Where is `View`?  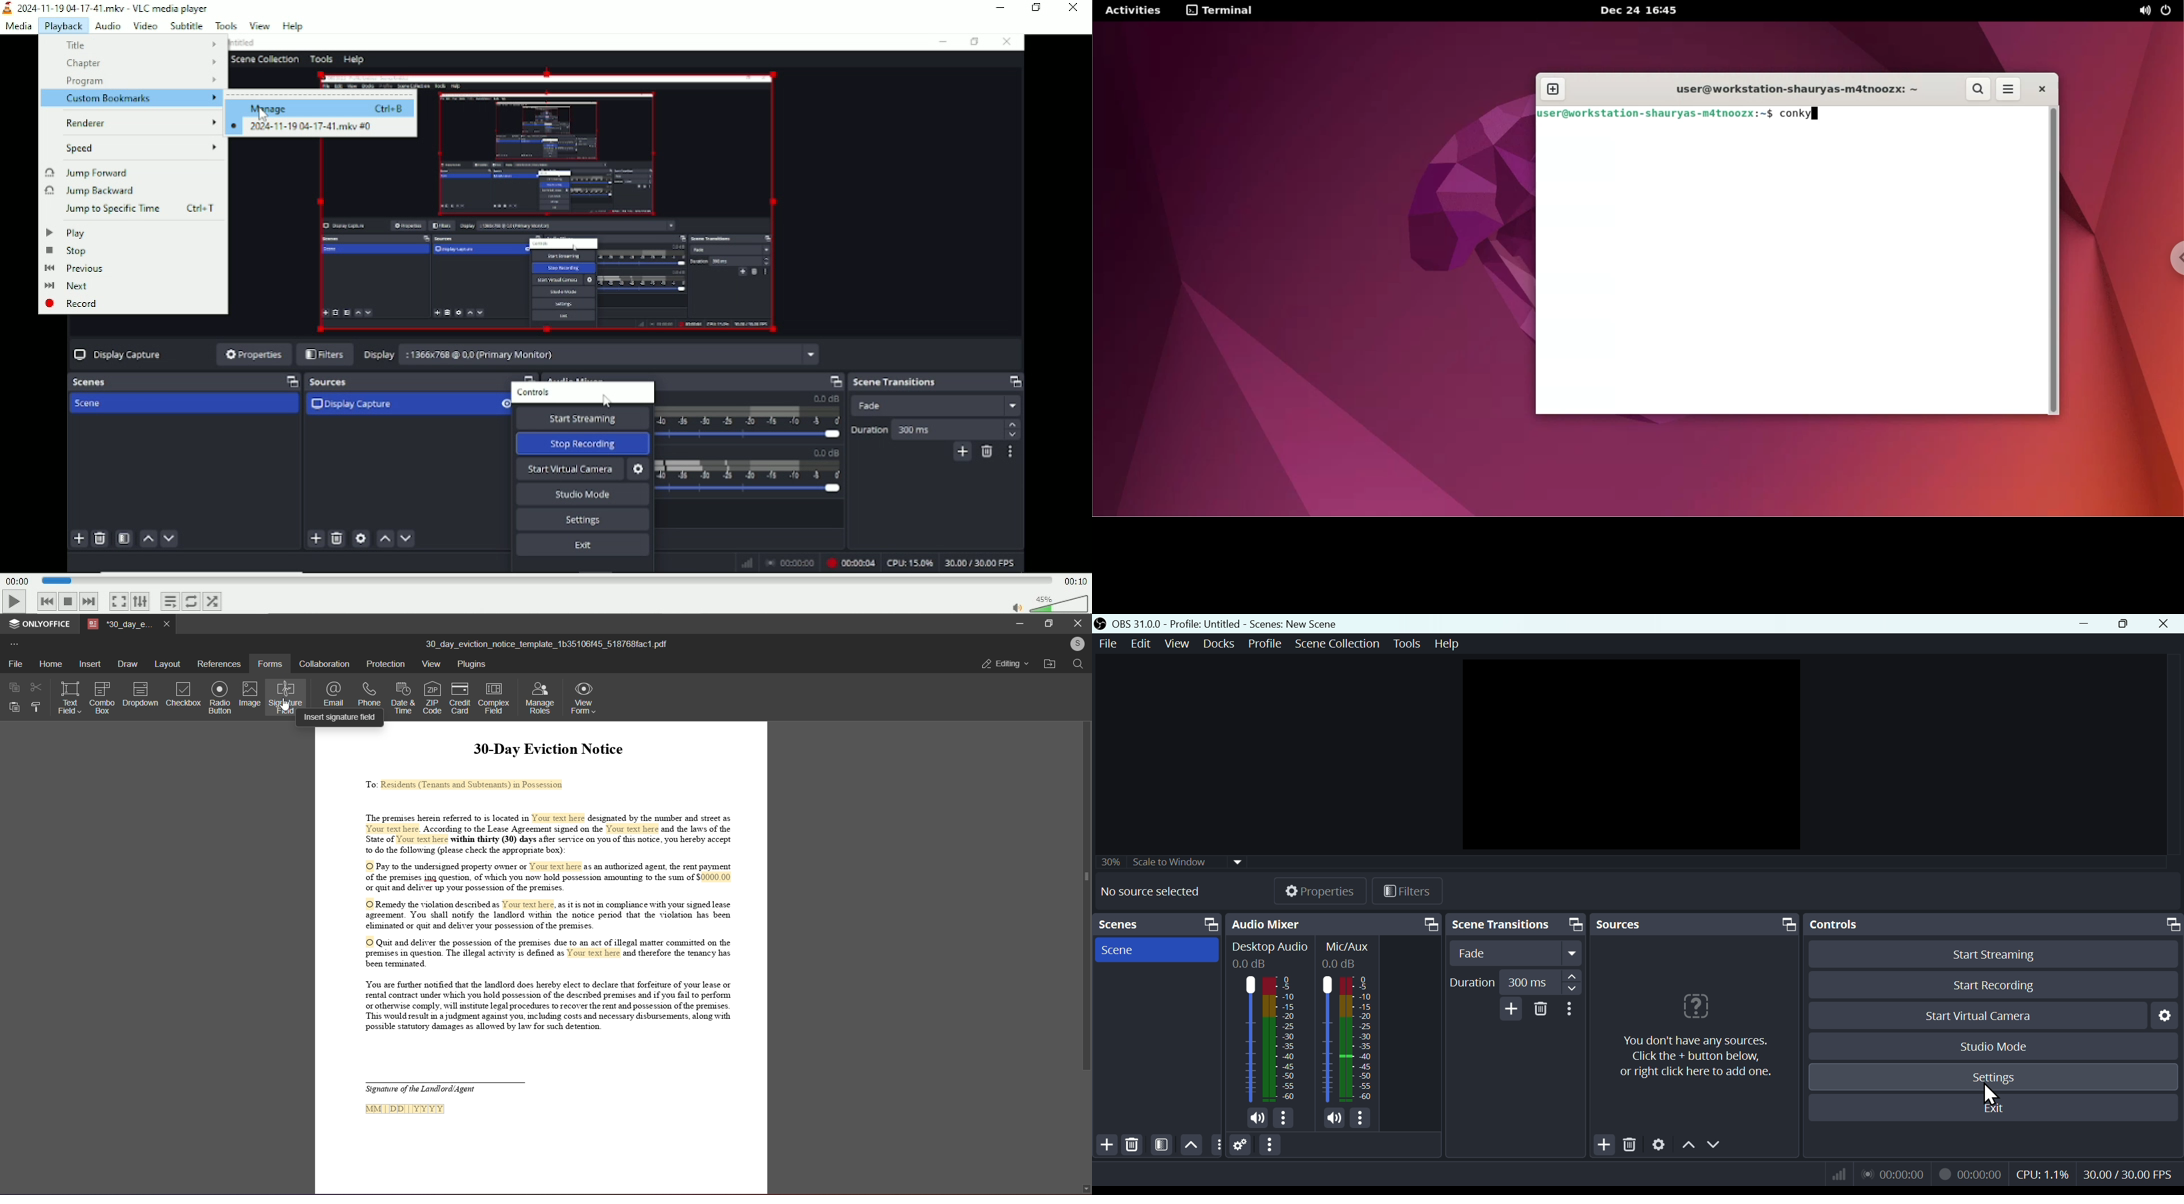
View is located at coordinates (258, 25).